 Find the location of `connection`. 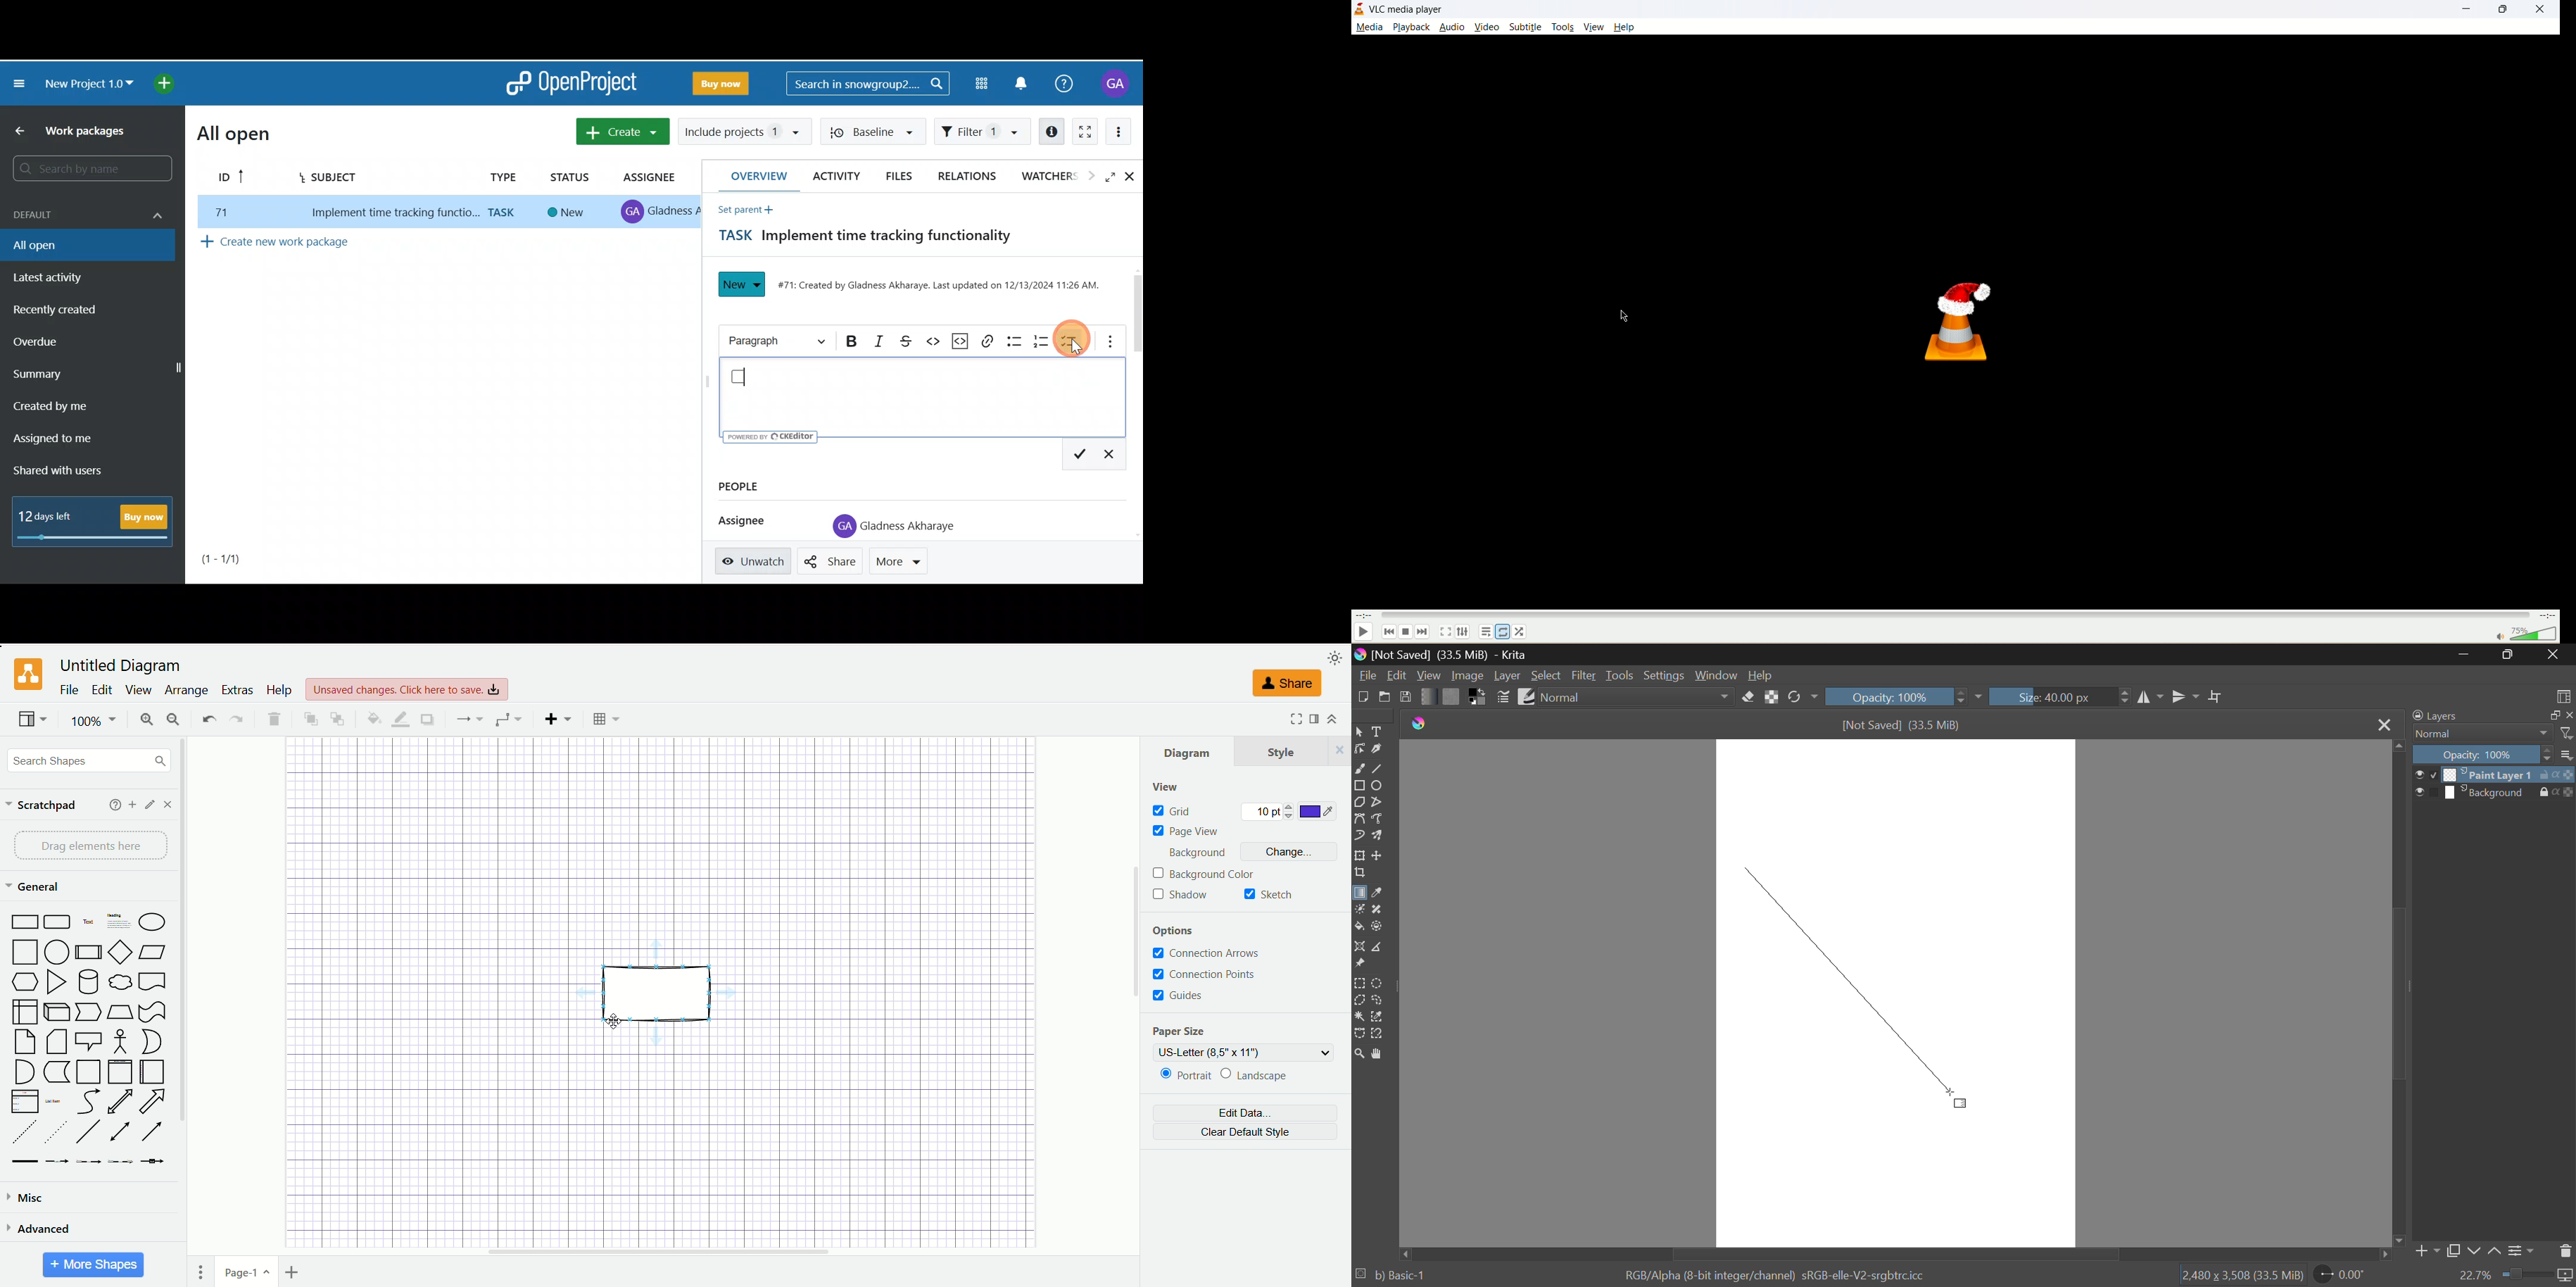

connection is located at coordinates (467, 719).